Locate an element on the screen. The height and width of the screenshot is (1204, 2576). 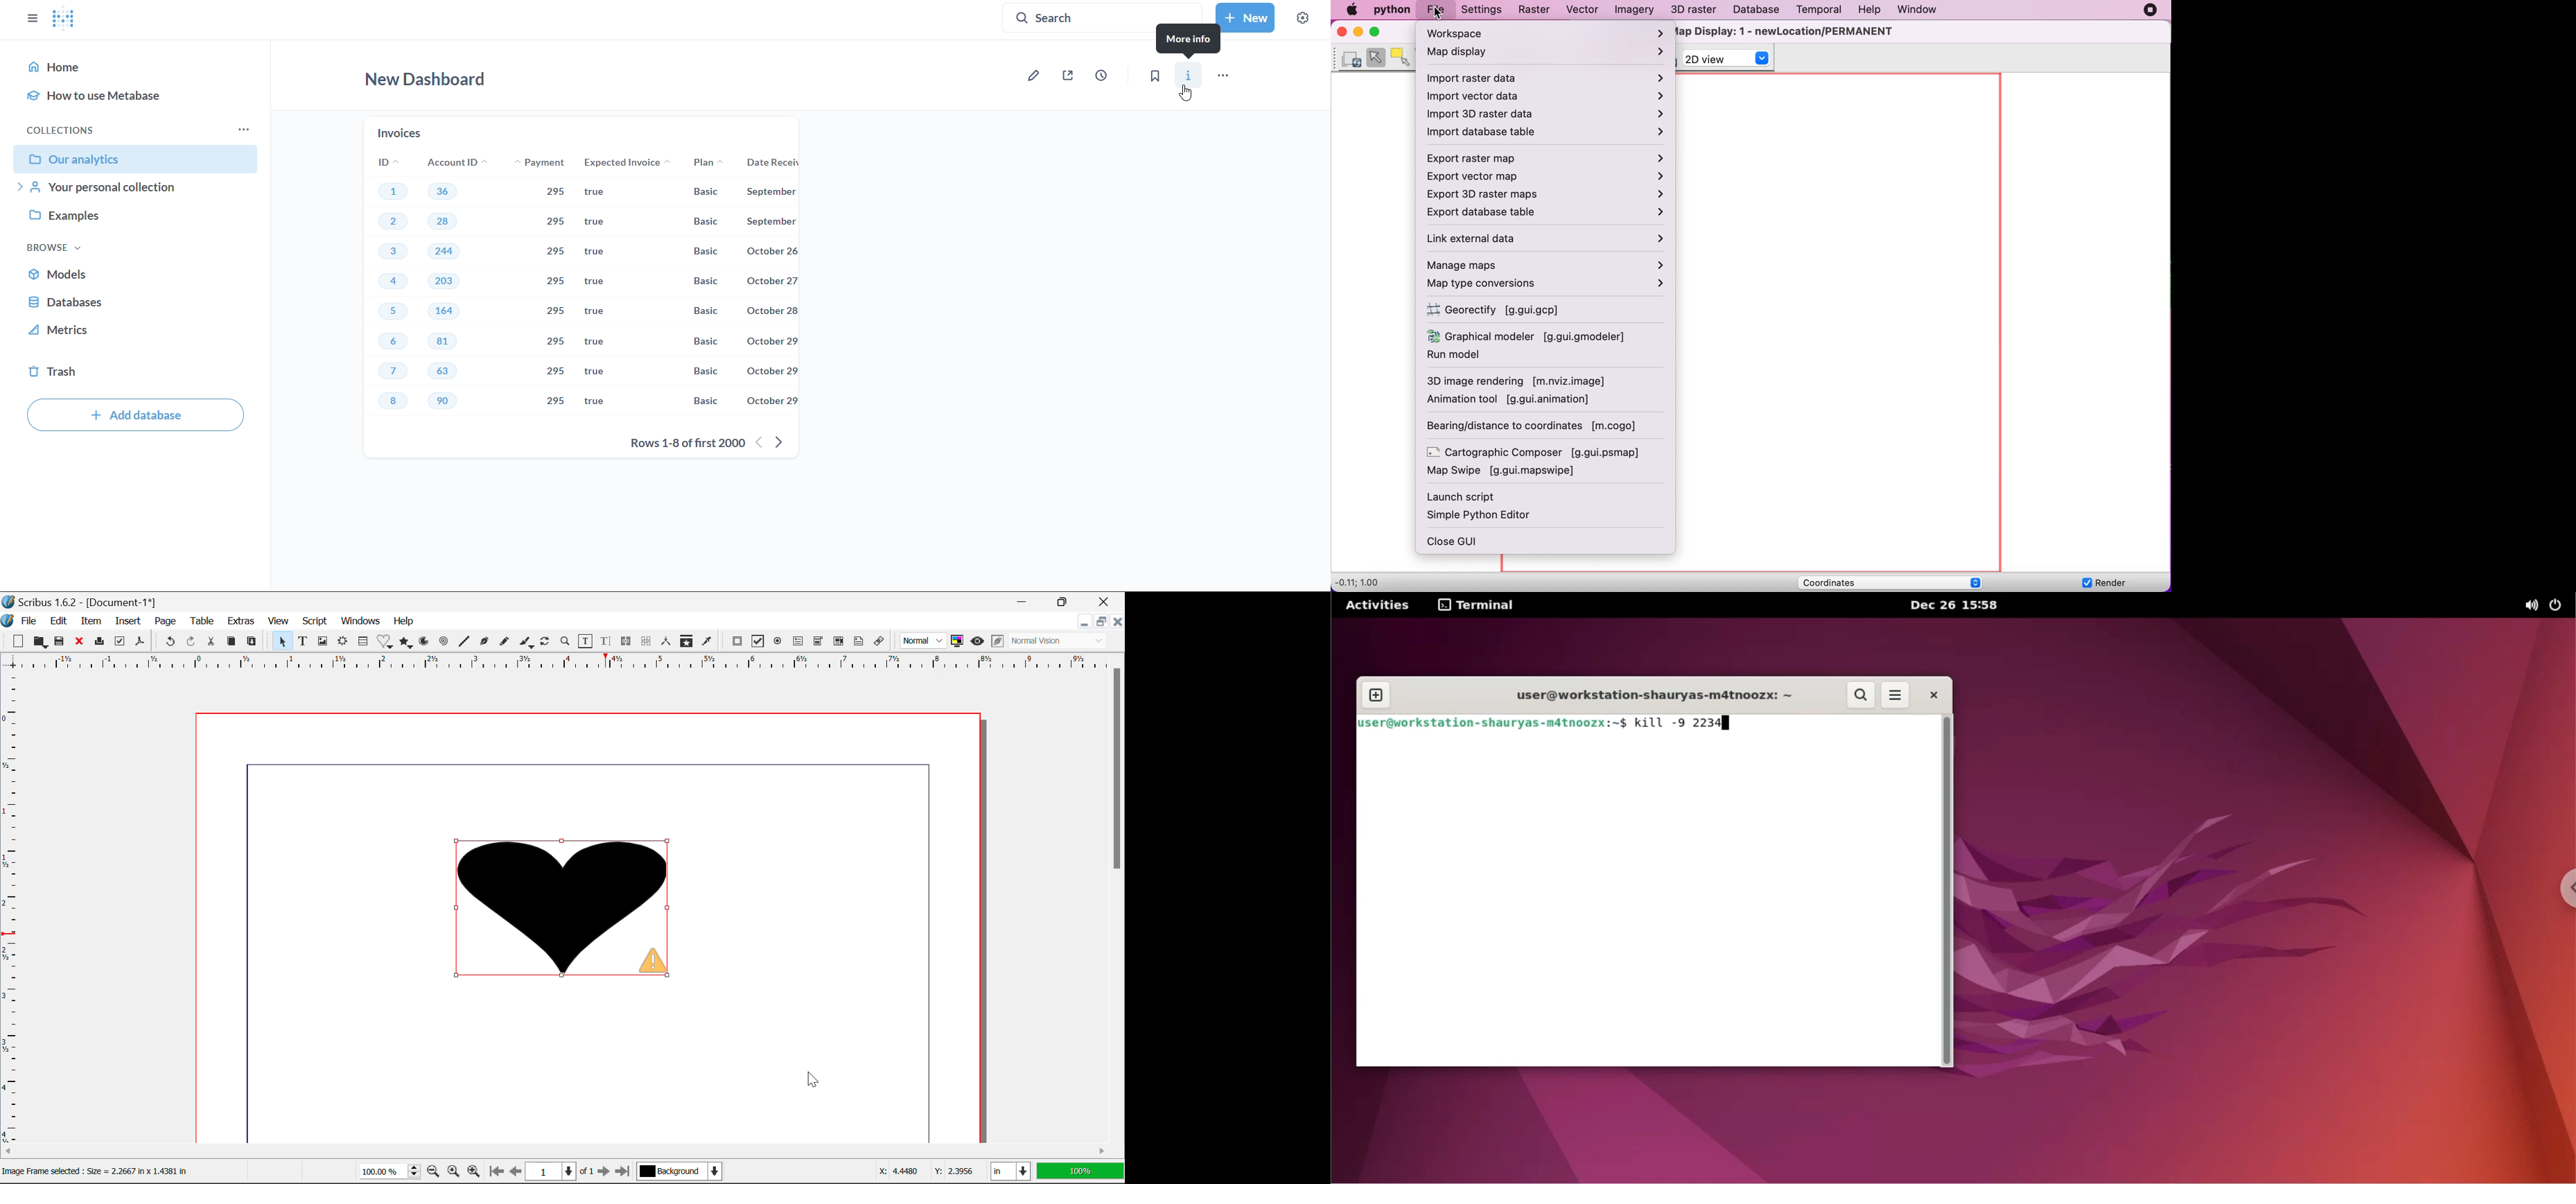
Horizontal Page Margins is located at coordinates (11, 910).